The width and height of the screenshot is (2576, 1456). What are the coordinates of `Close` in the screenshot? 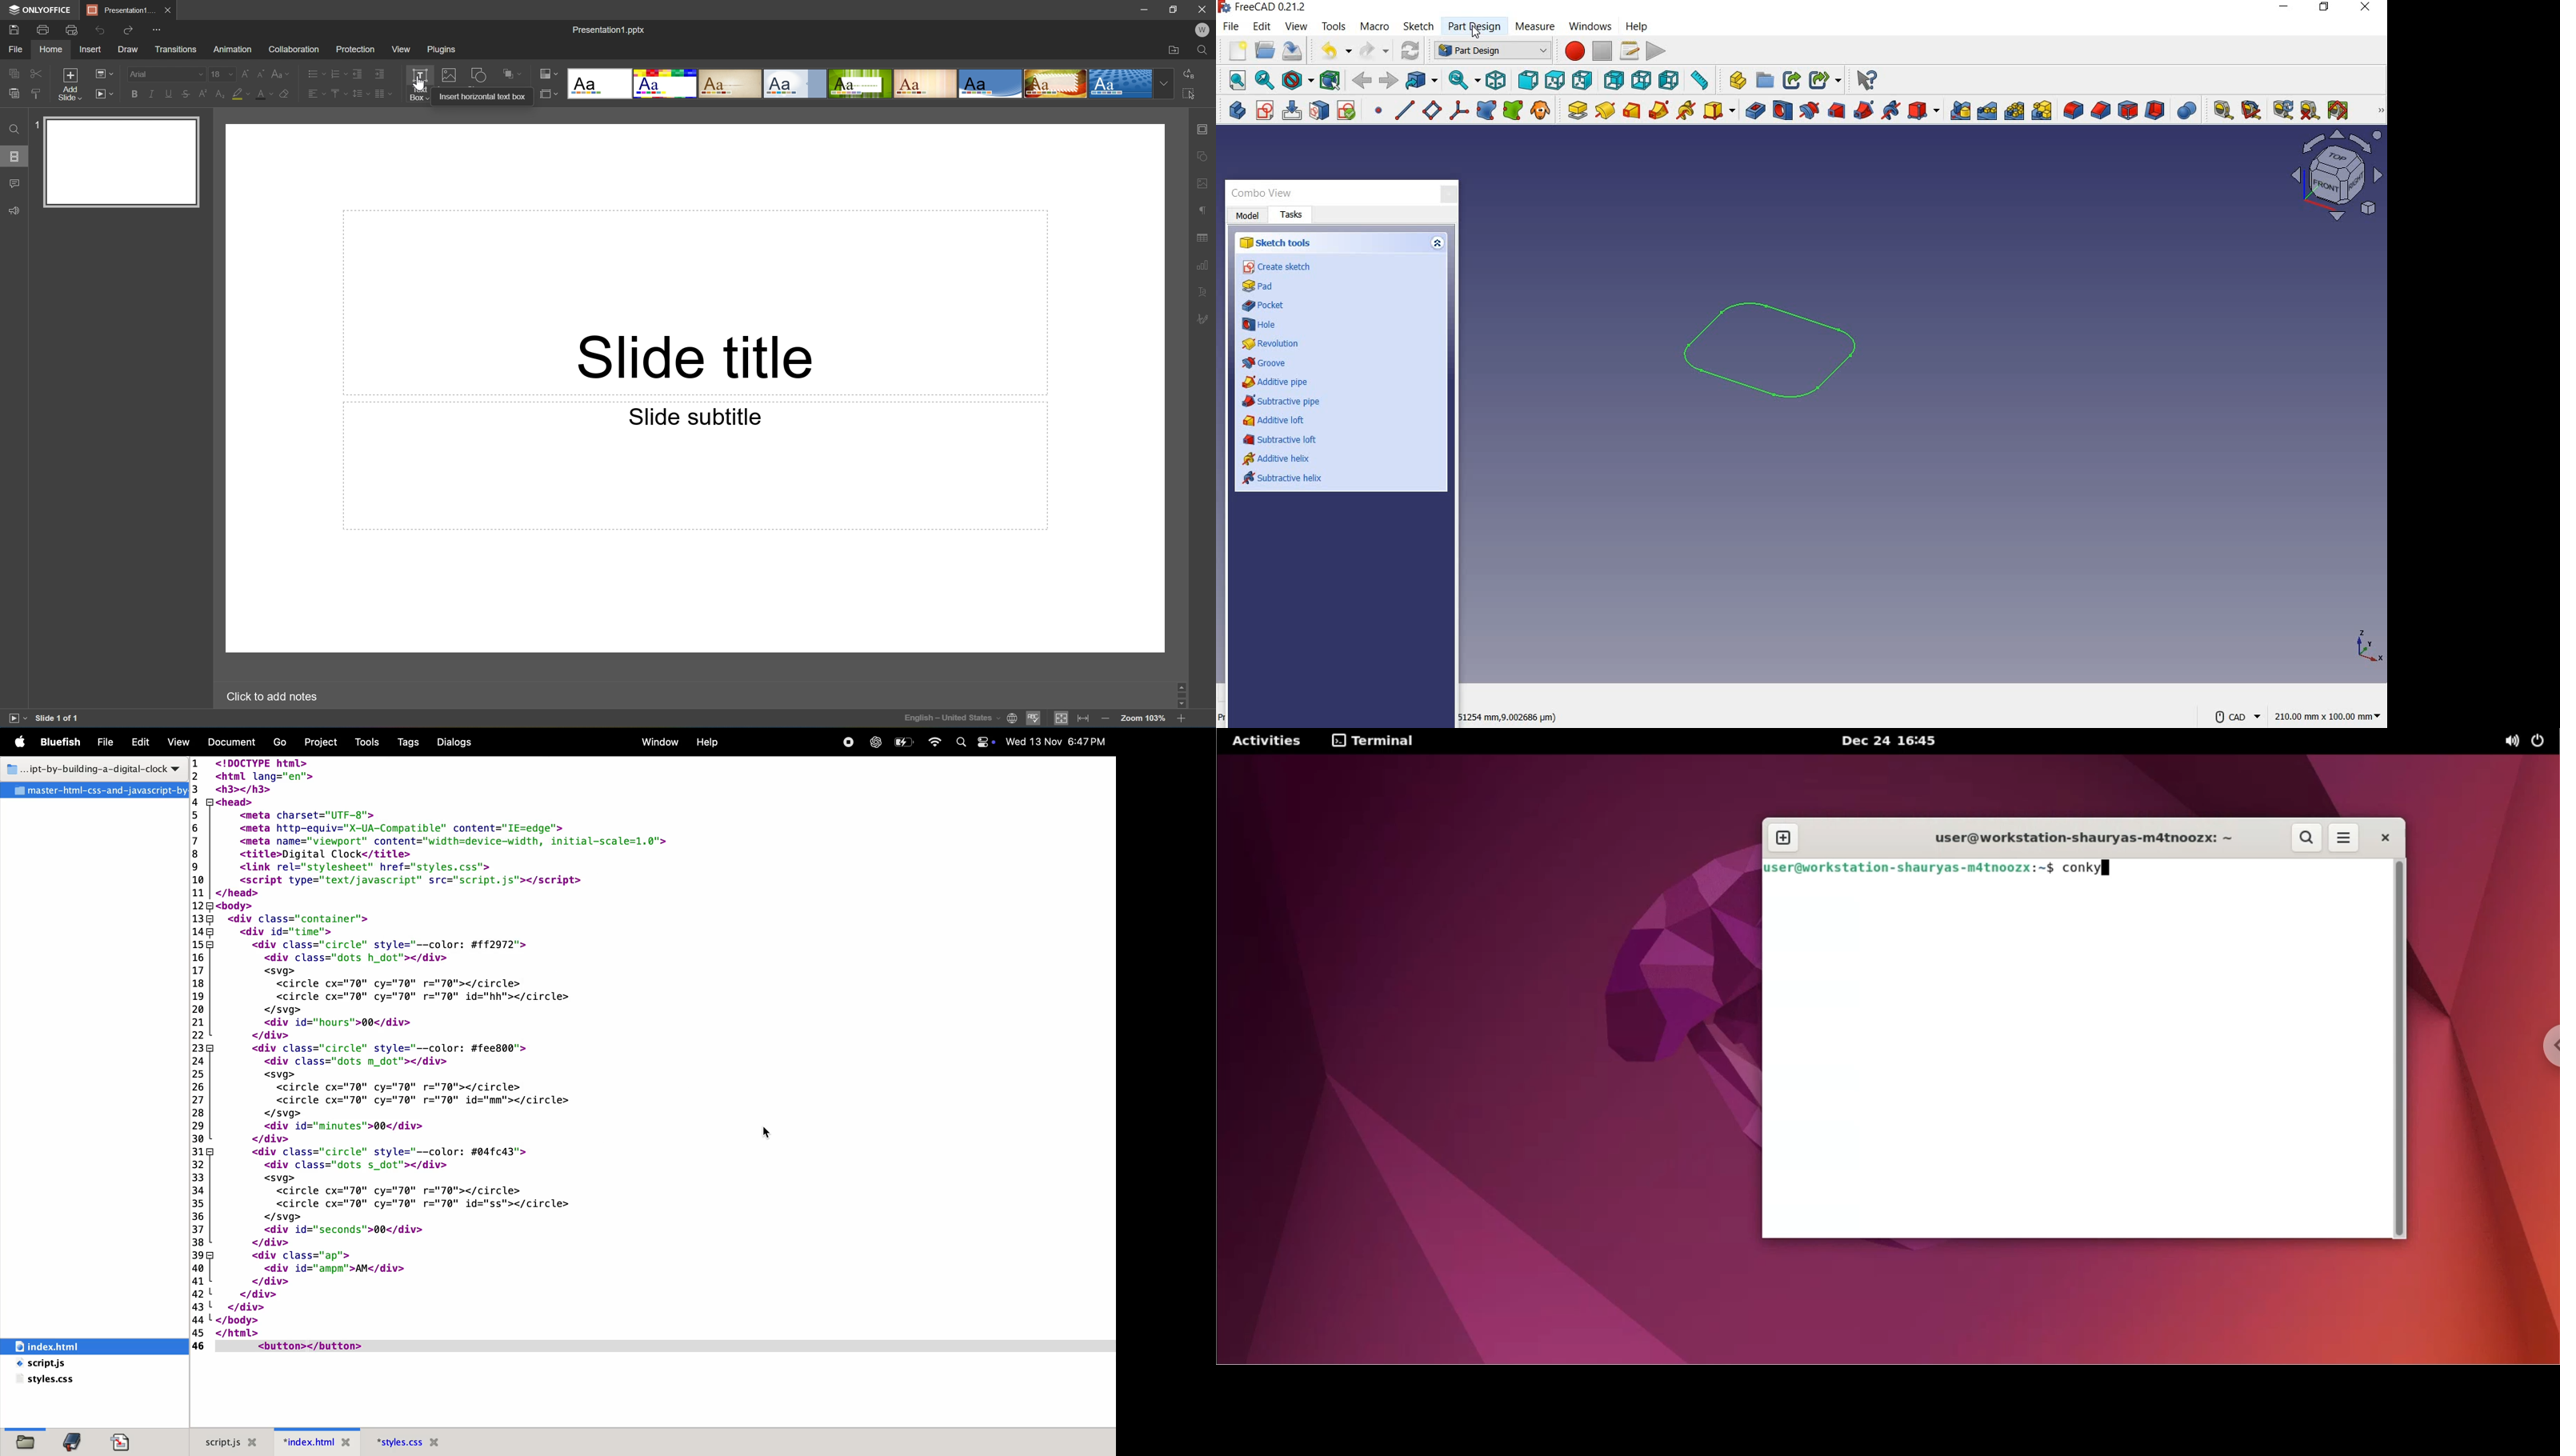 It's located at (167, 9).